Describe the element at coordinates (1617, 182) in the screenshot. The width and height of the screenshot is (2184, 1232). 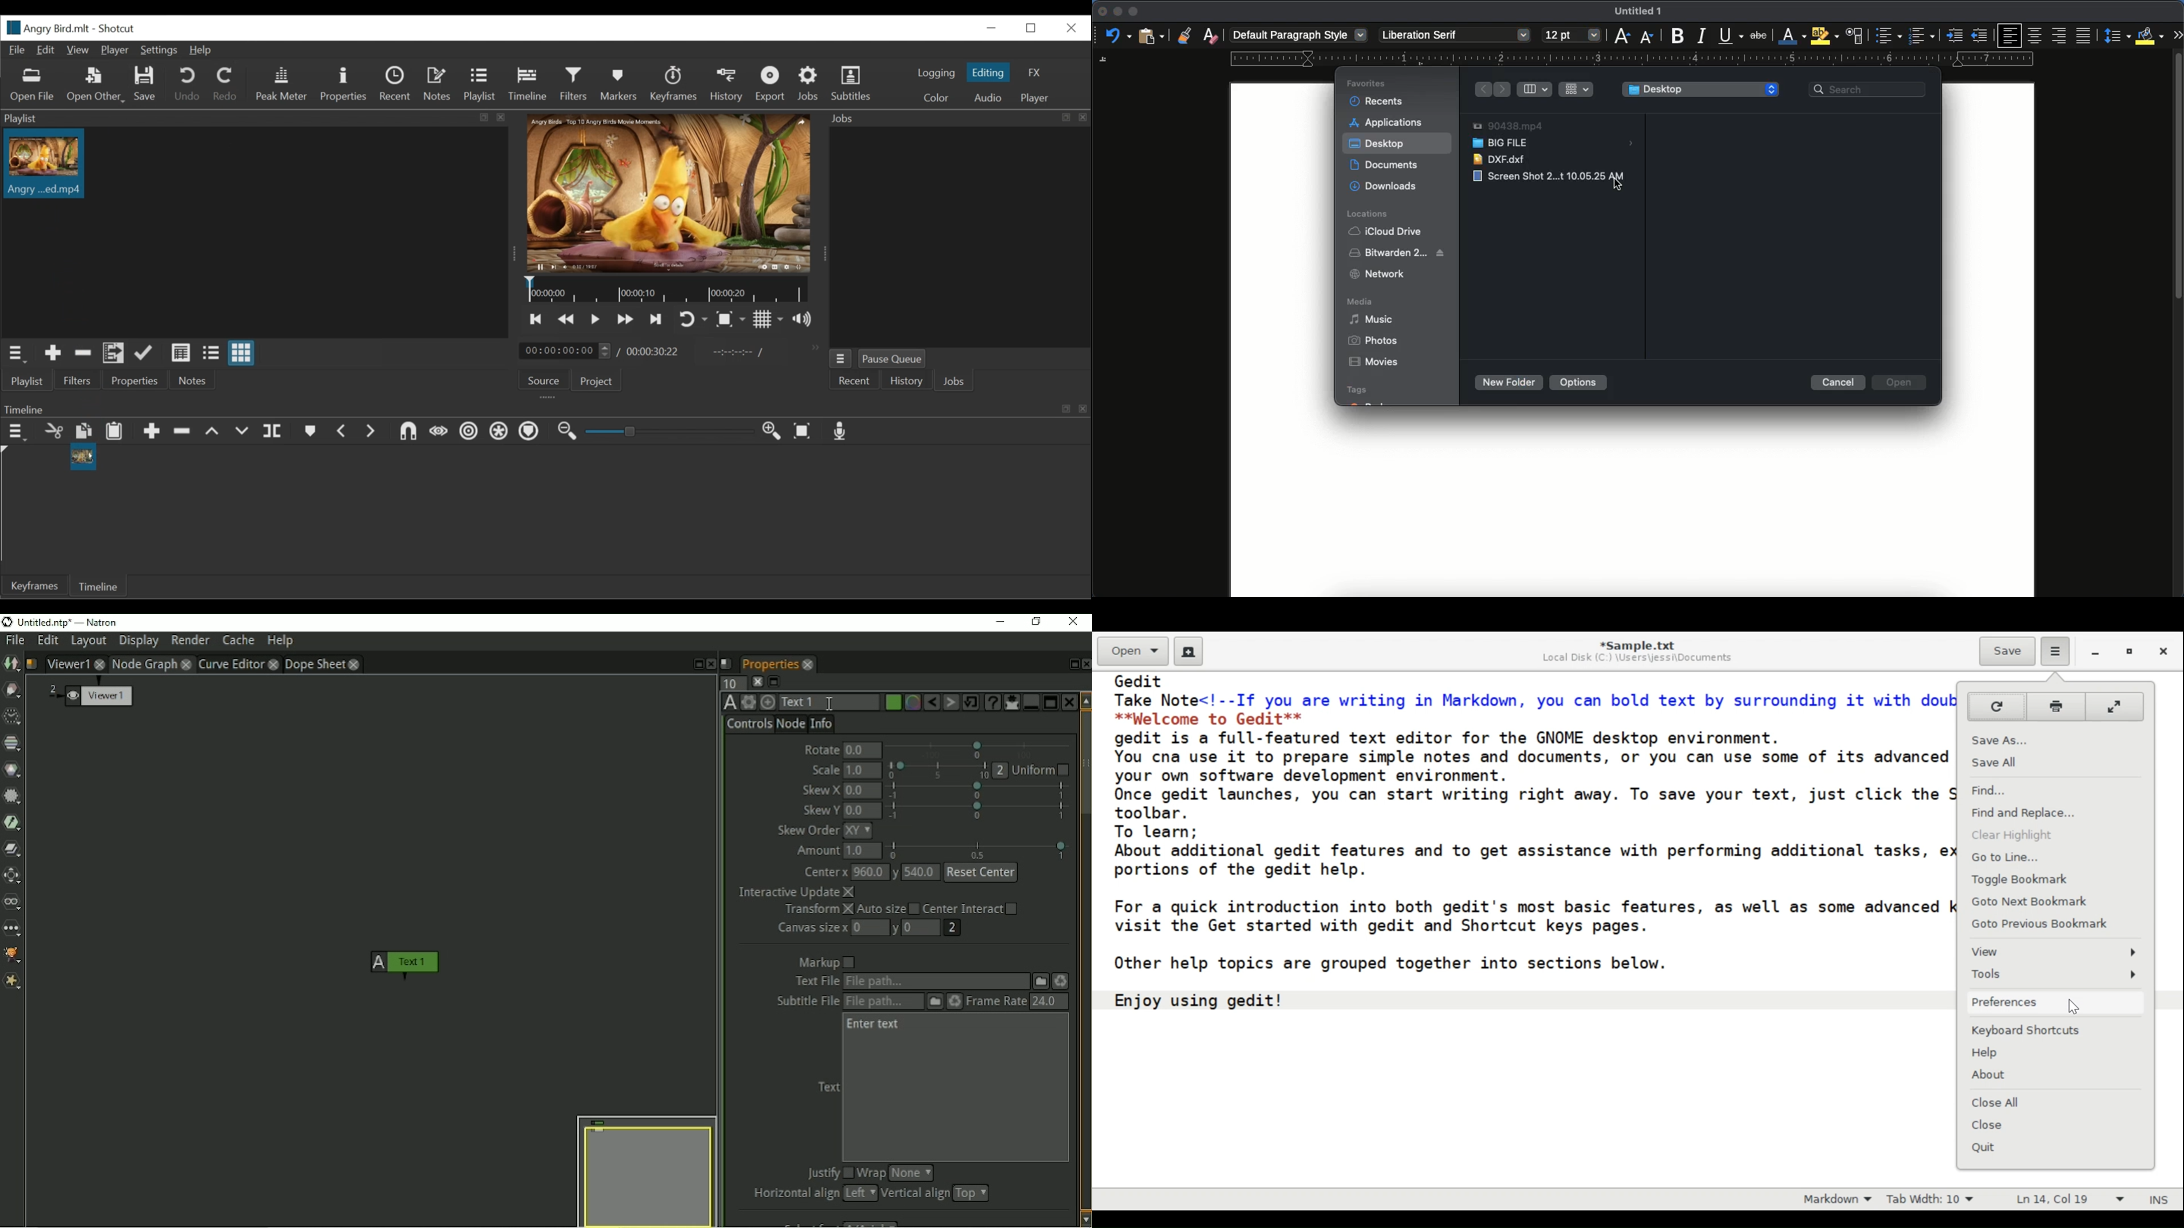
I see `cursor` at that location.